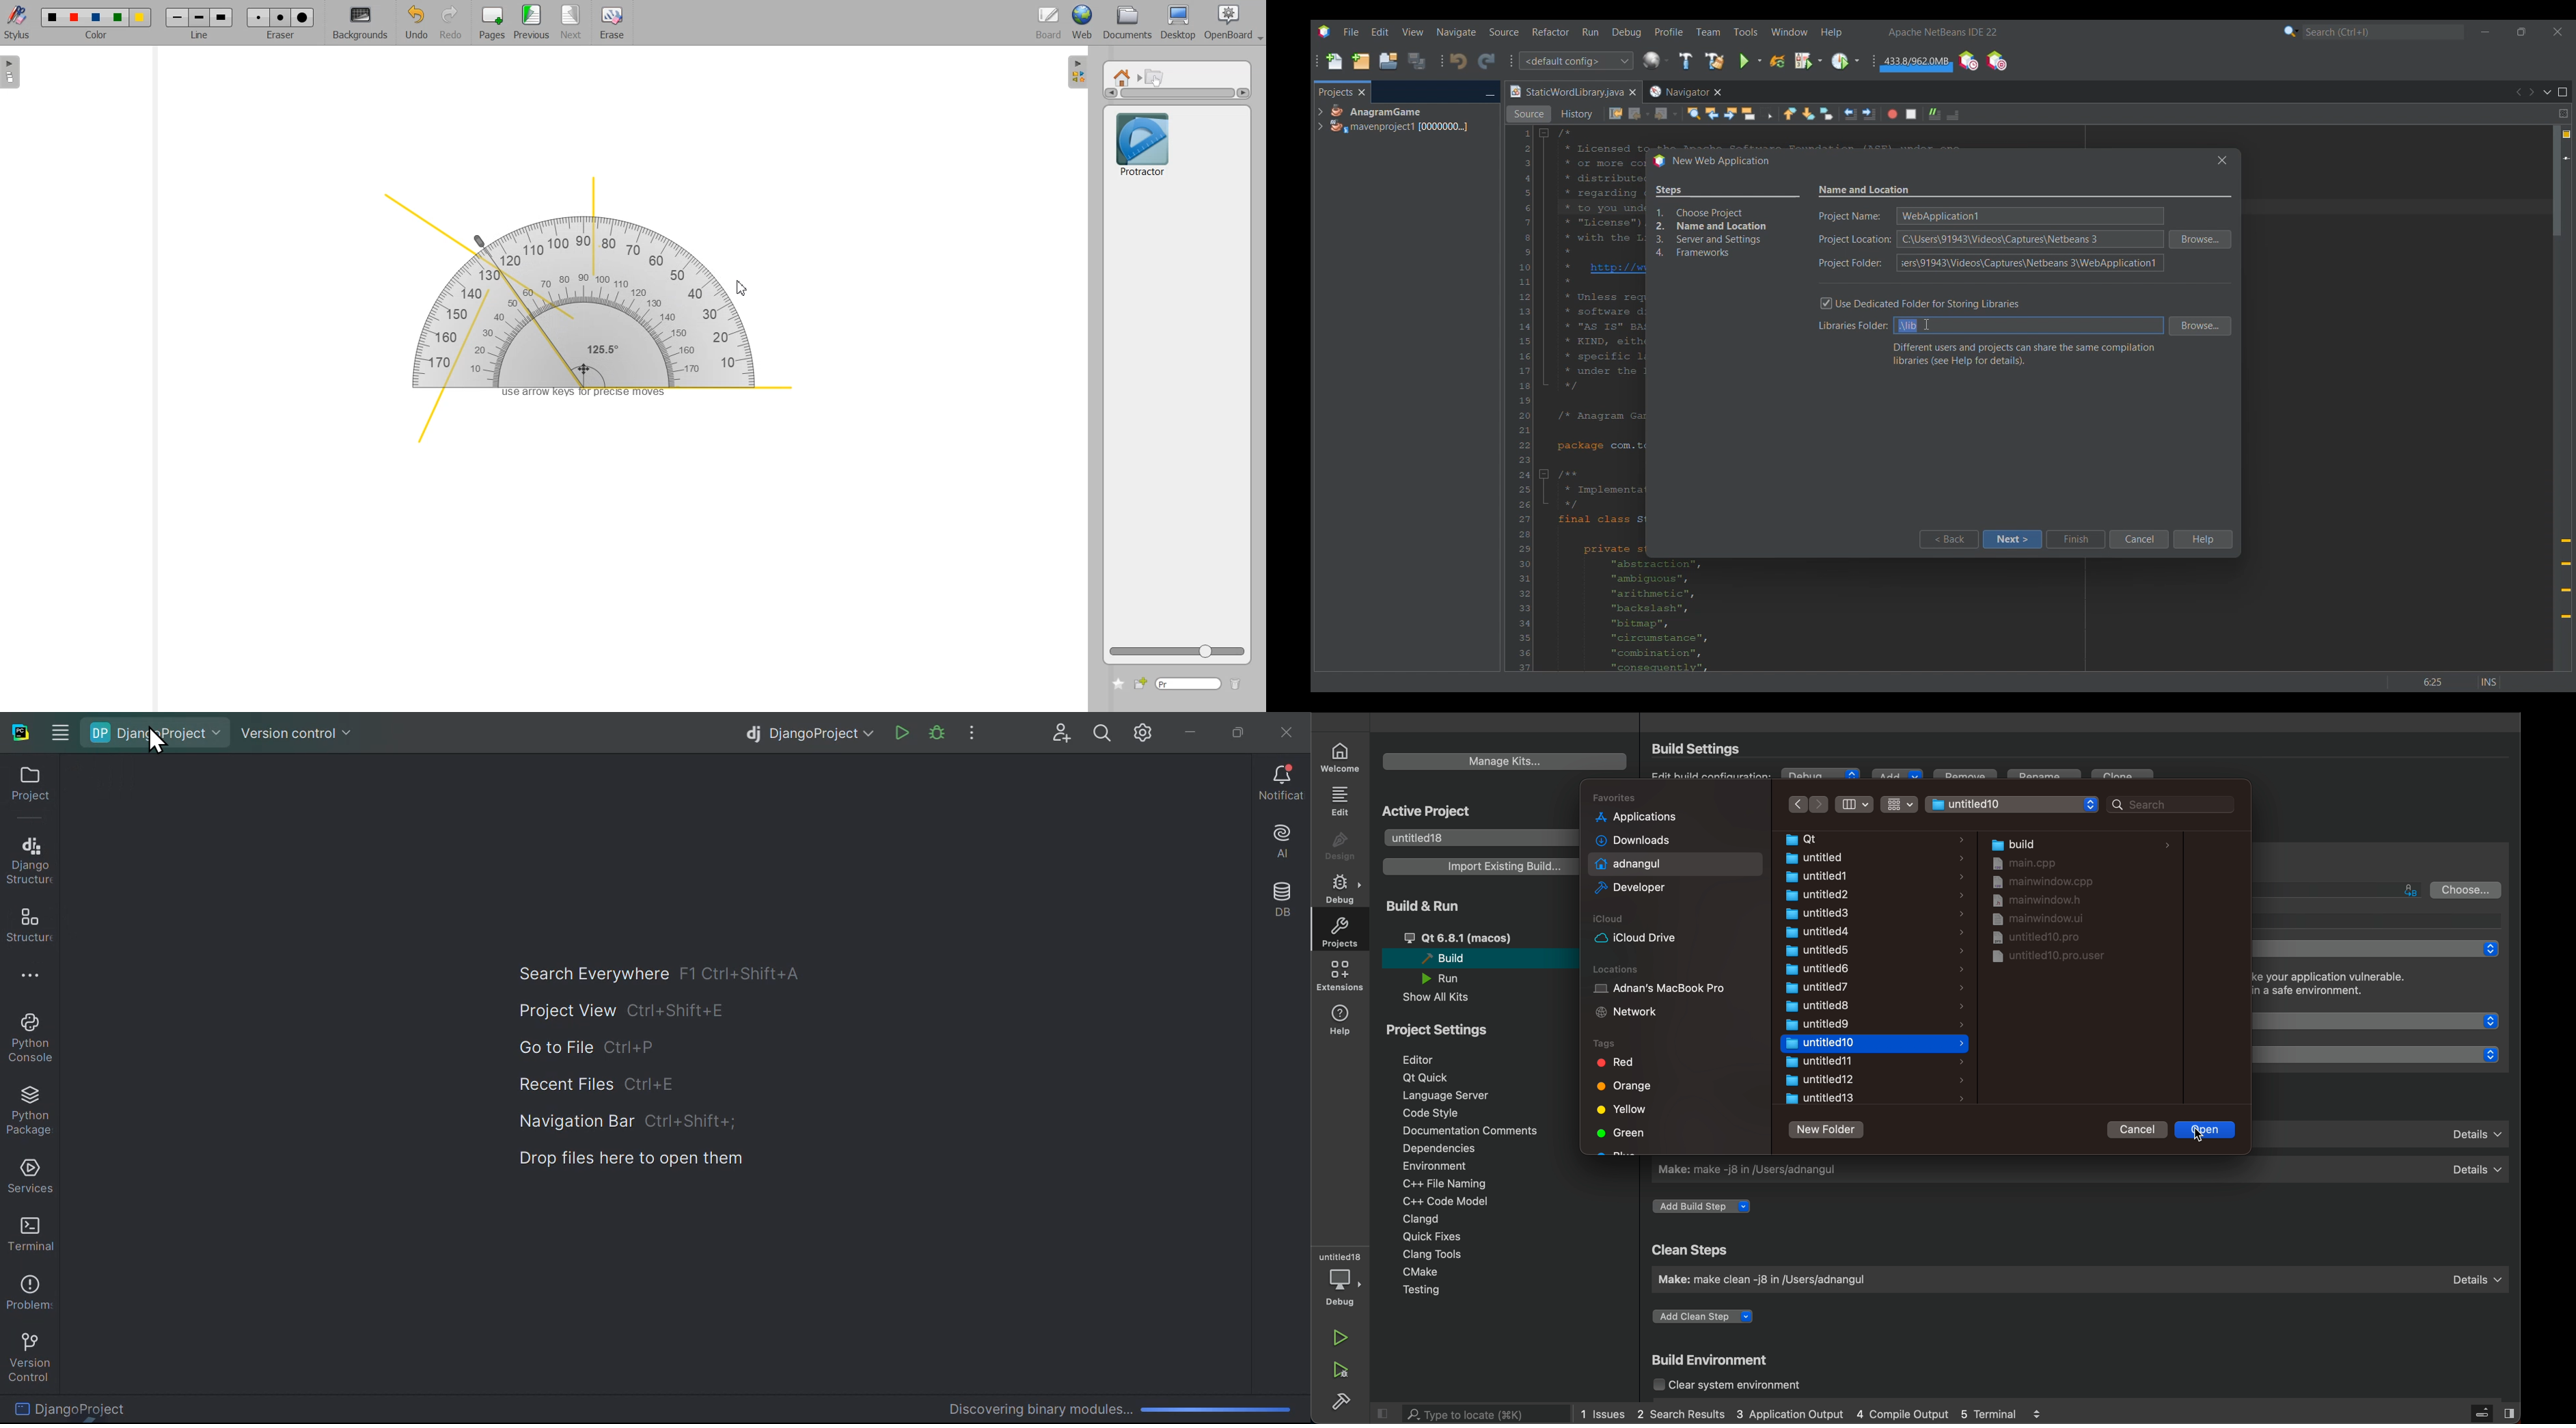  Describe the element at coordinates (1872, 1061) in the screenshot. I see `untitled11` at that location.